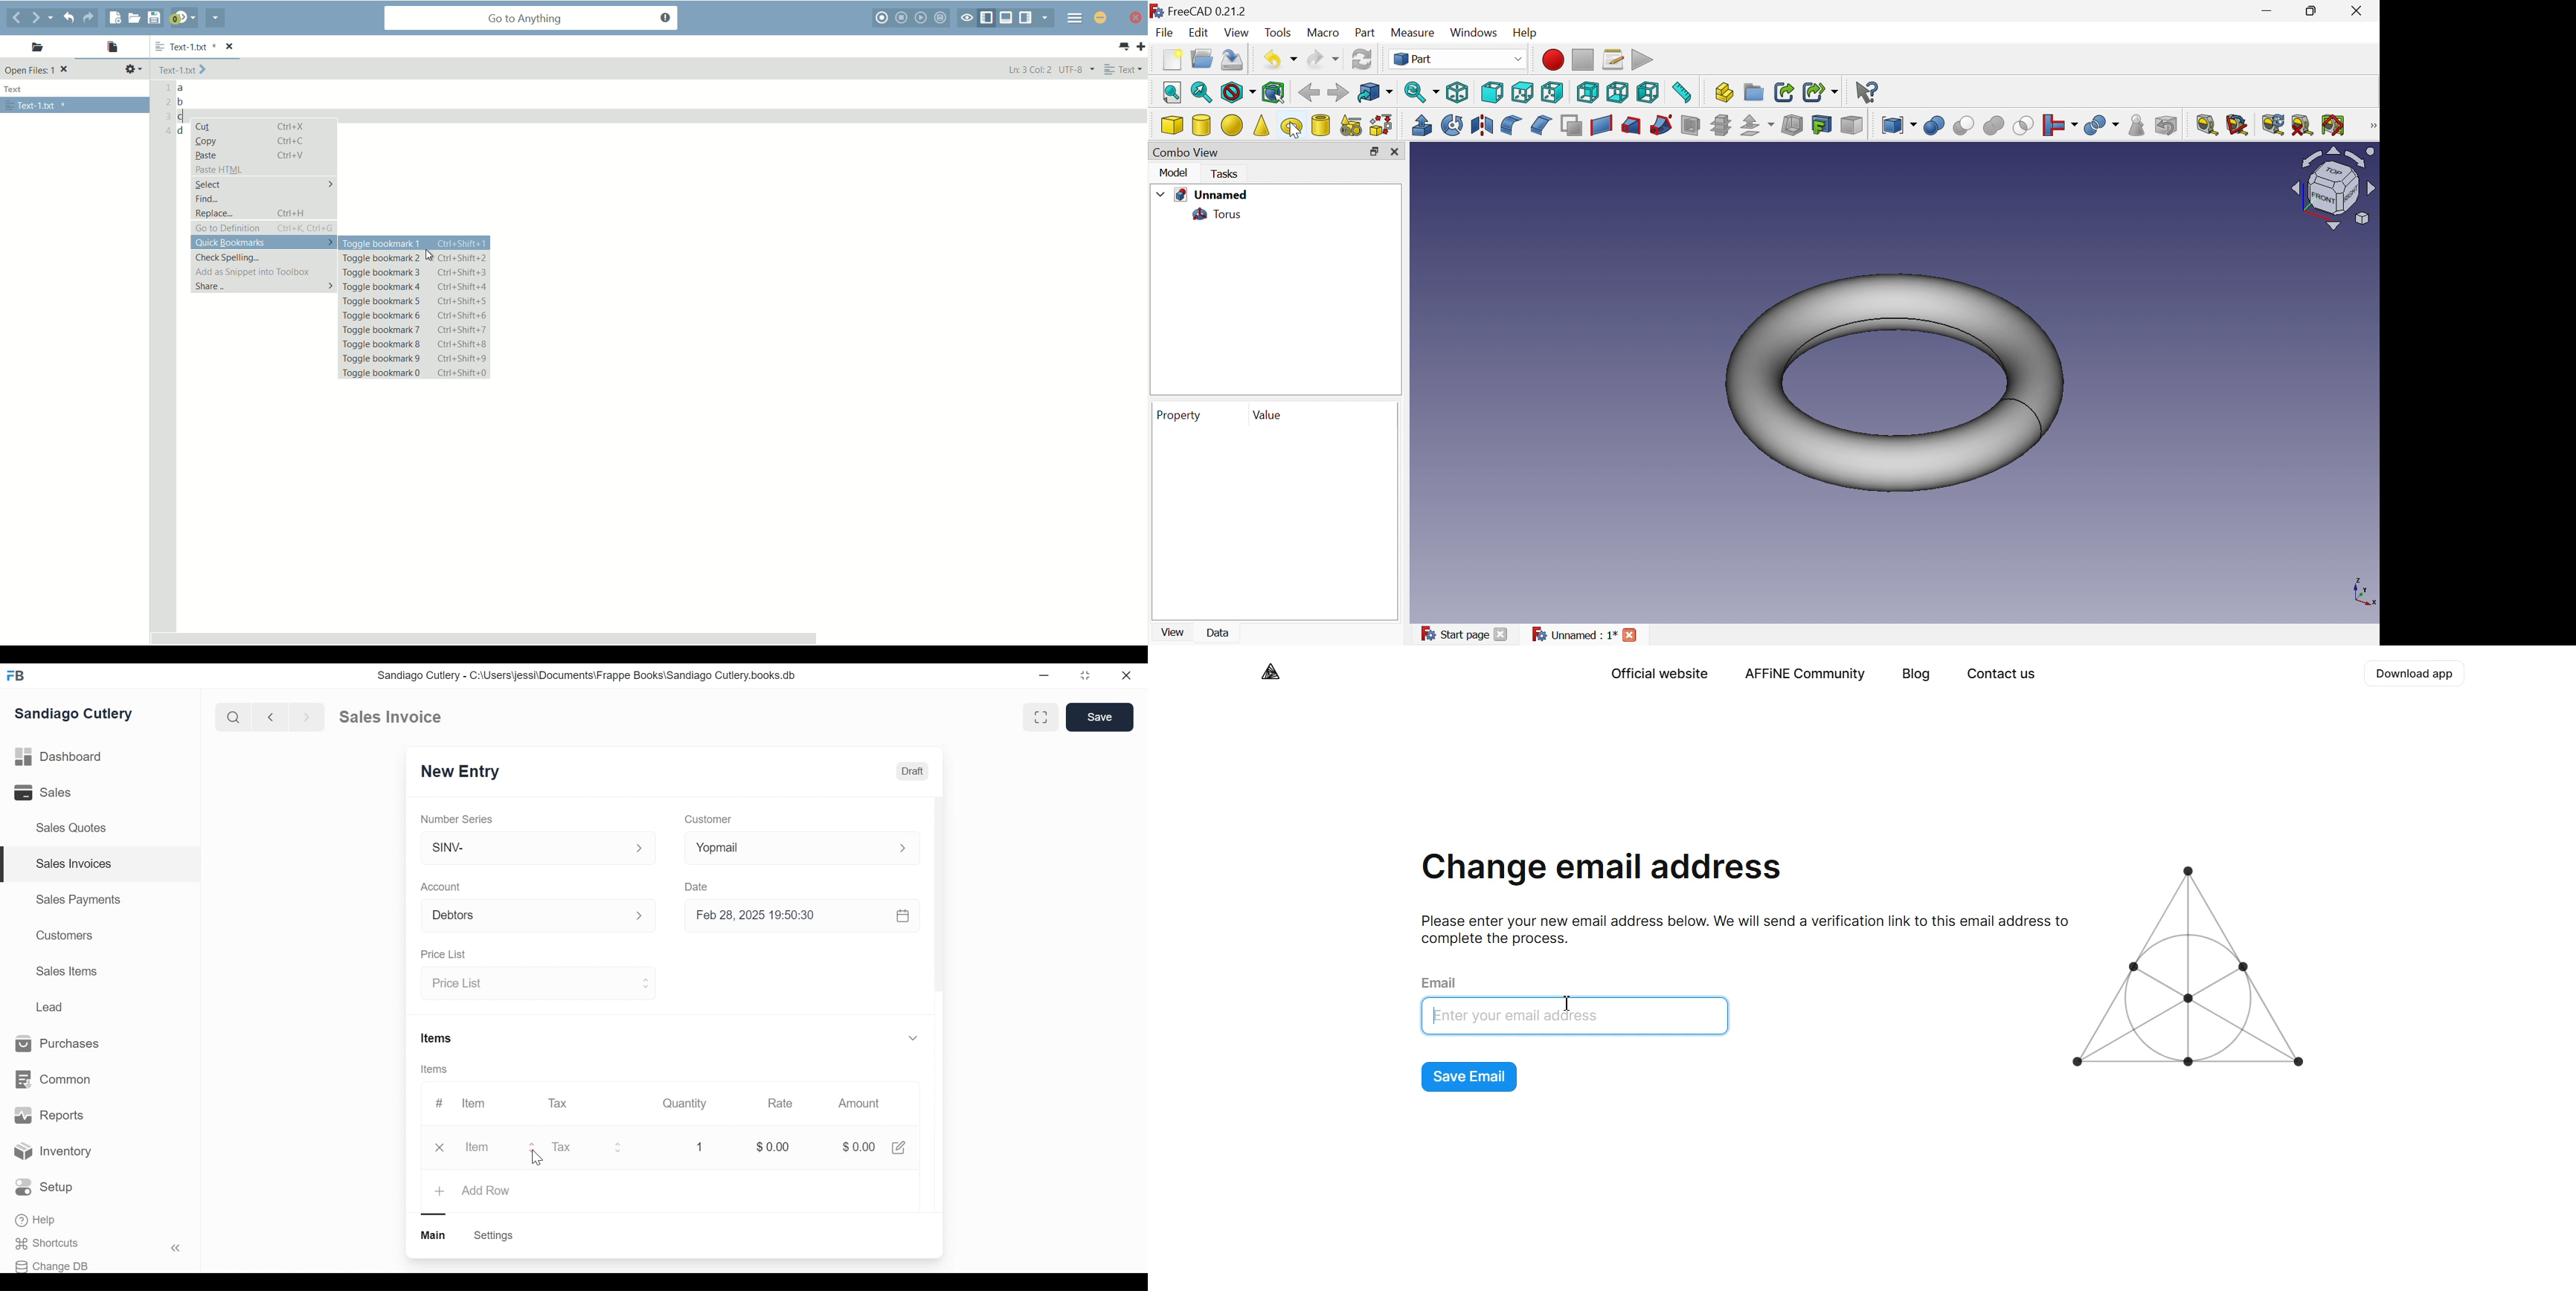  Describe the element at coordinates (558, 1103) in the screenshot. I see `Tax` at that location.